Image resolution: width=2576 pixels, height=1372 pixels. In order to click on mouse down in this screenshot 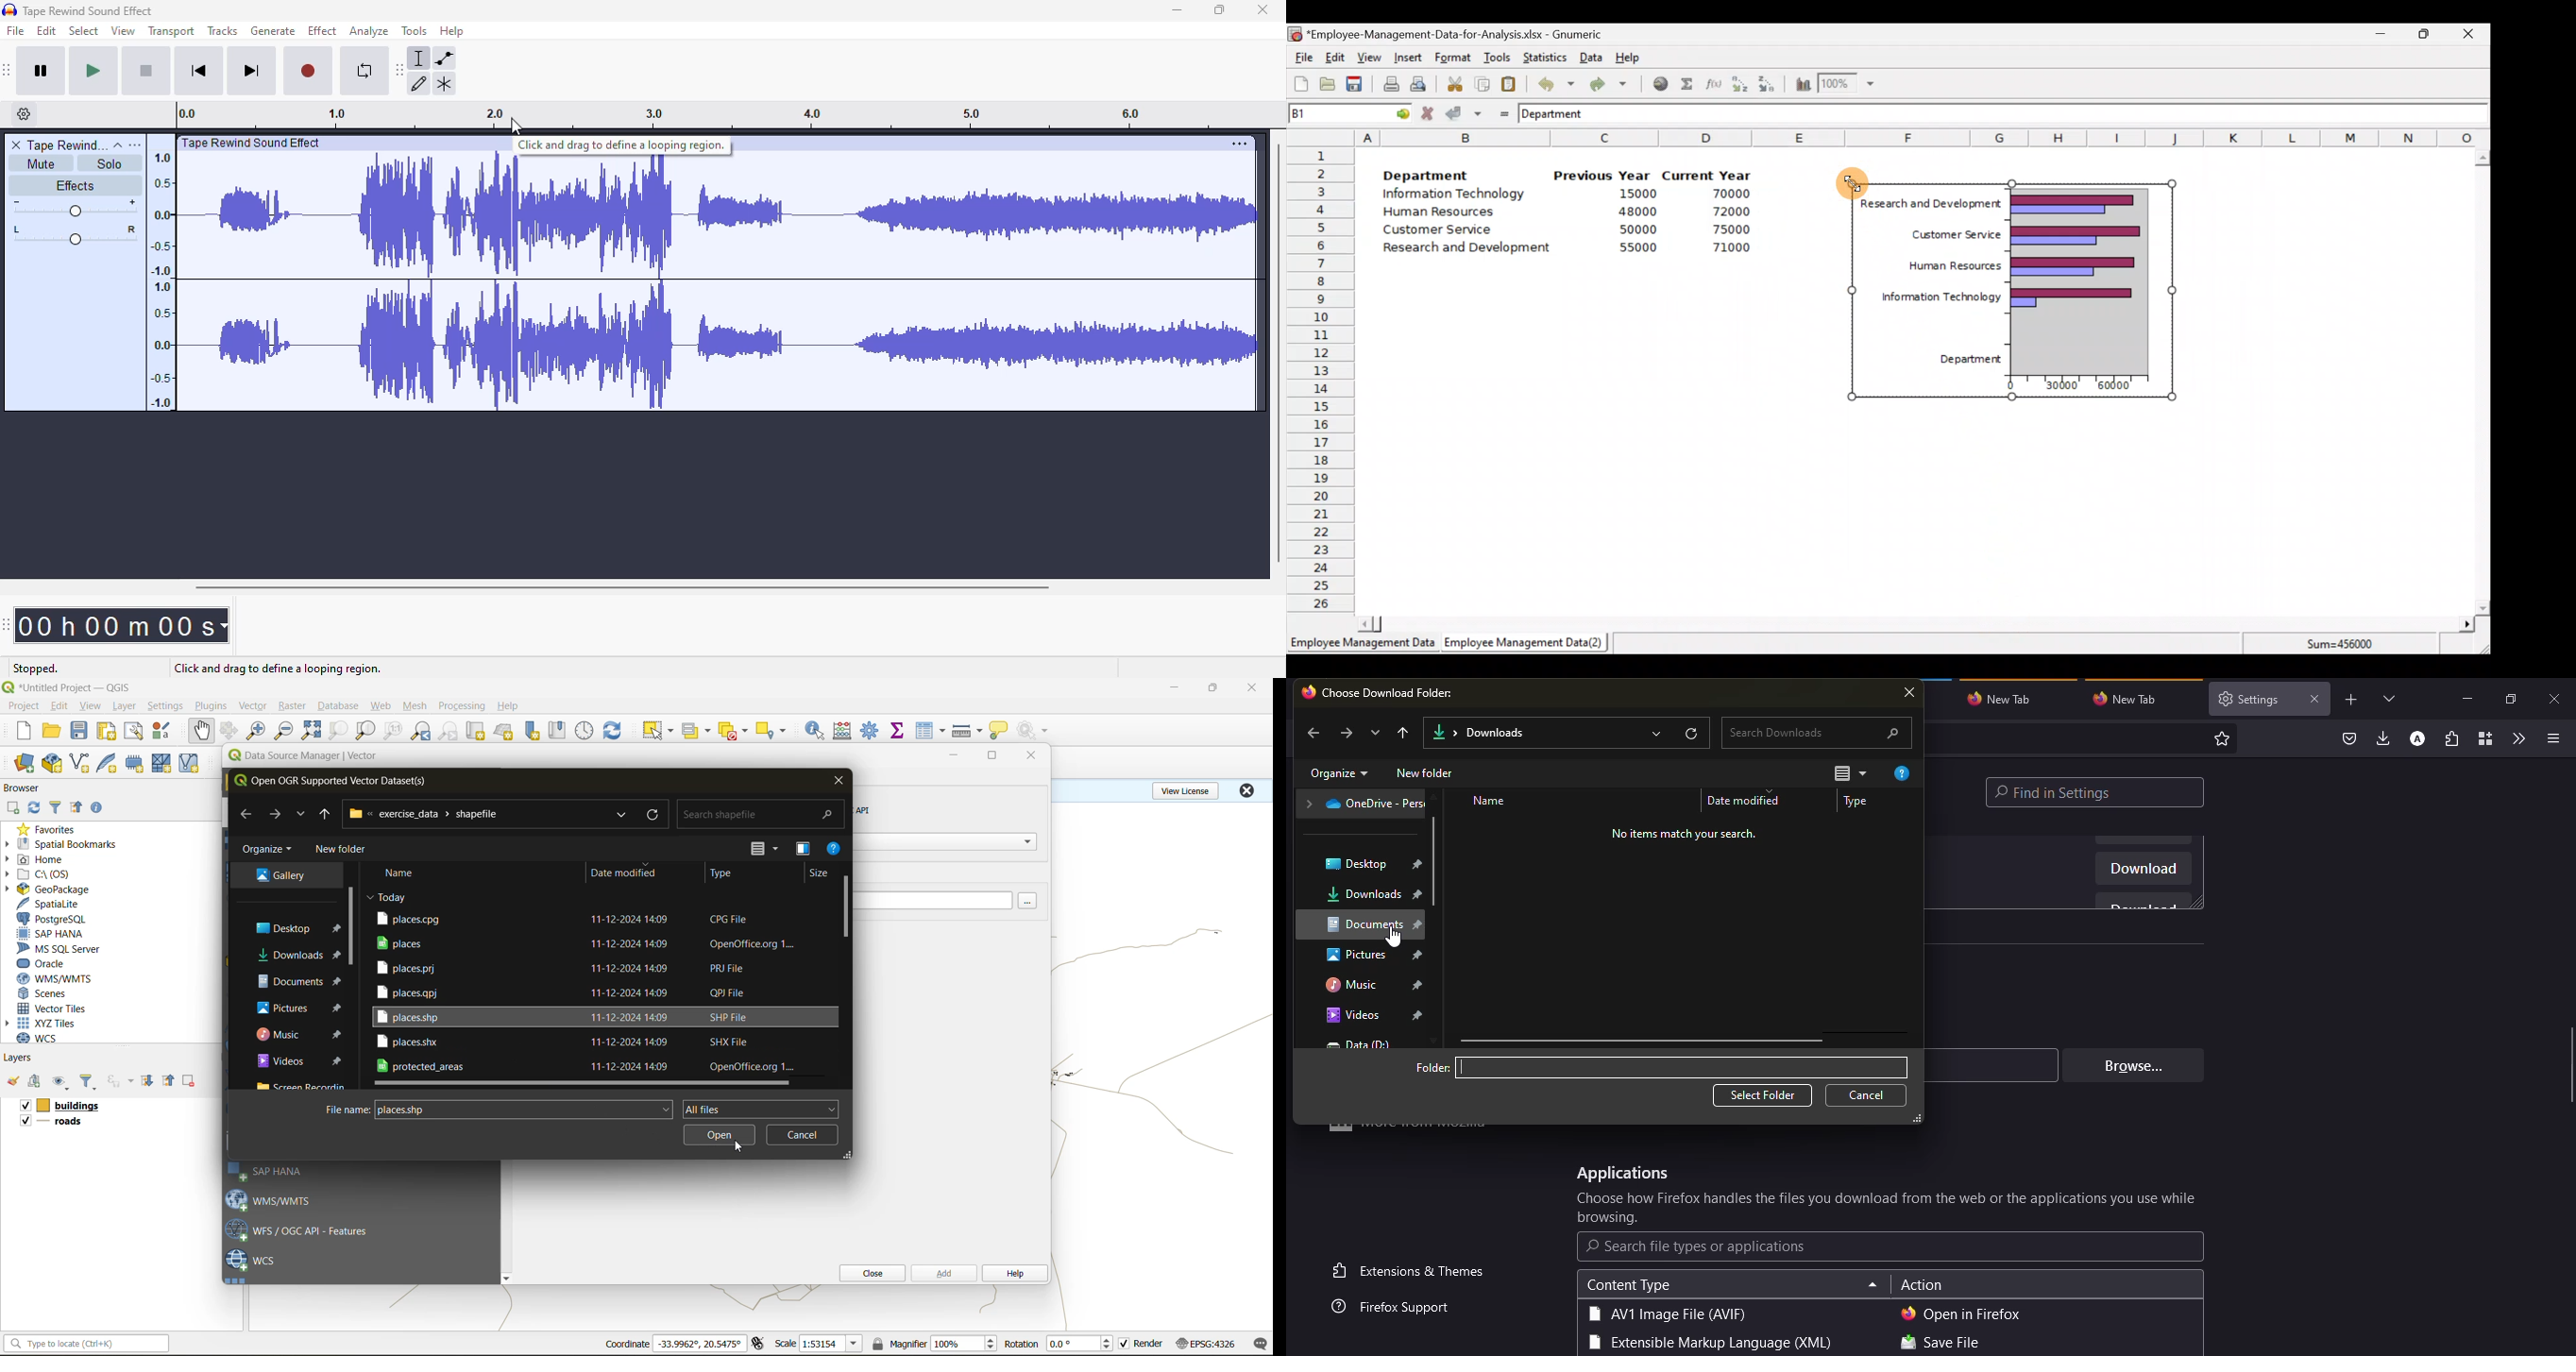, I will do `click(518, 126)`.